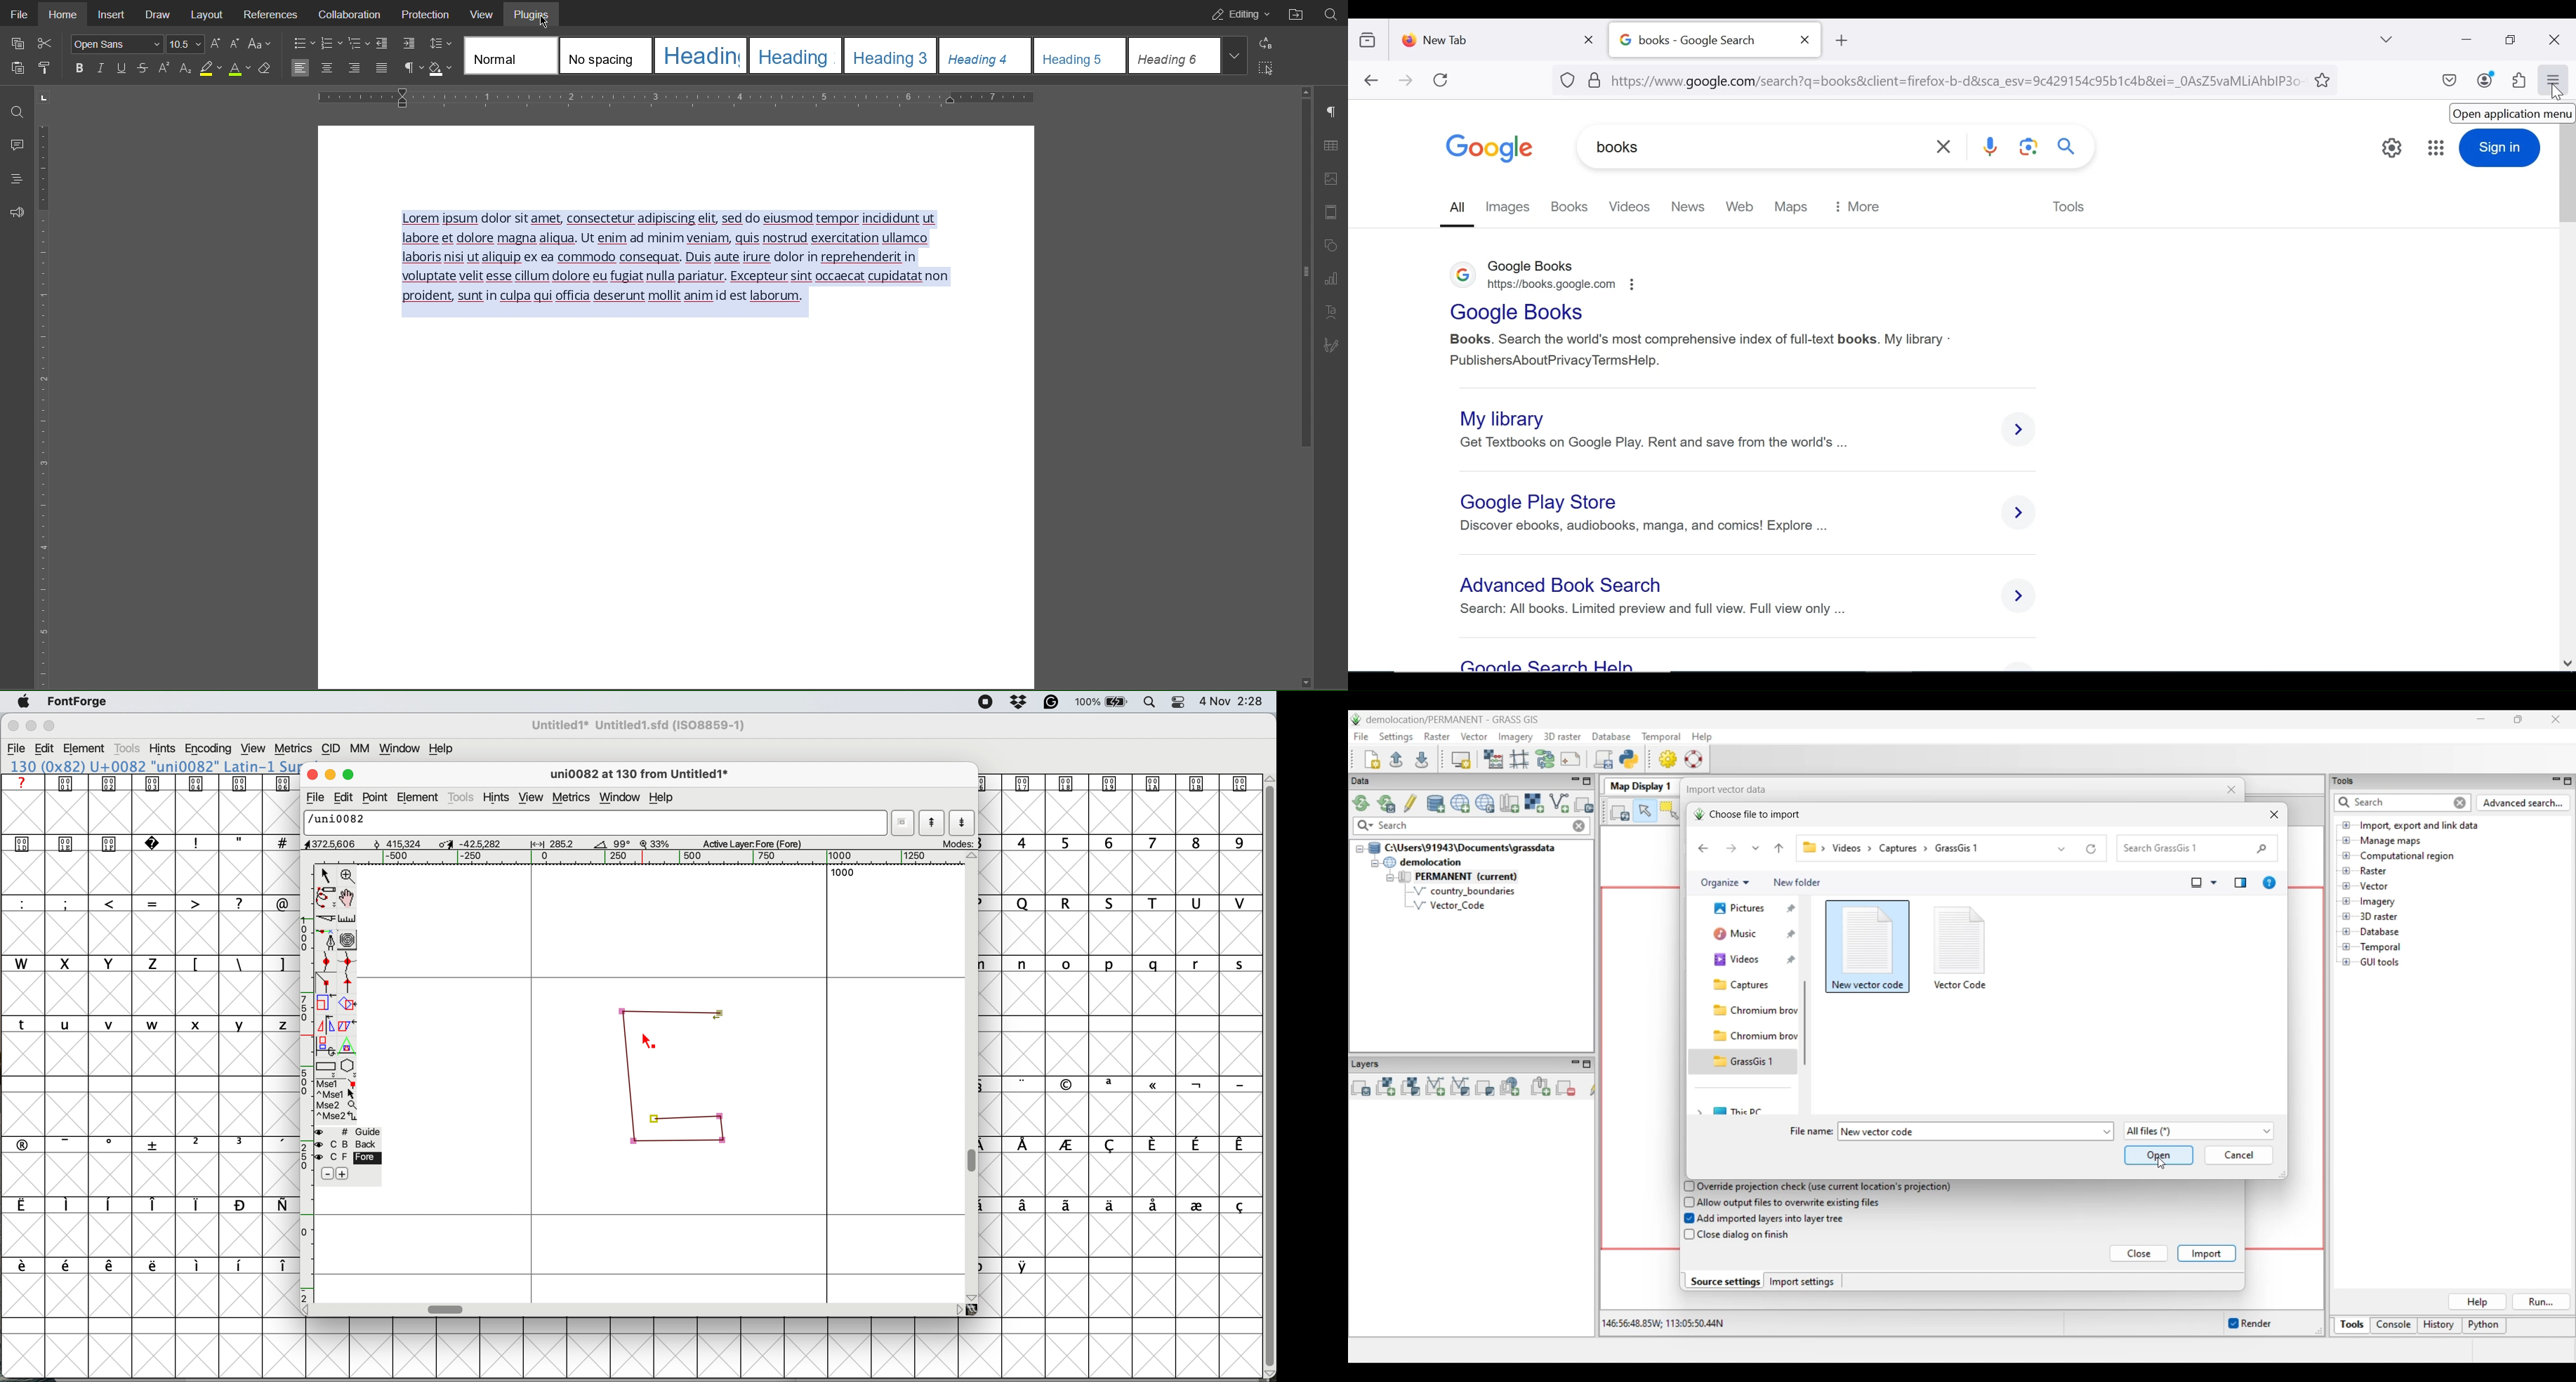 The width and height of the screenshot is (2576, 1400). Describe the element at coordinates (1543, 501) in the screenshot. I see `Google Play Store` at that location.